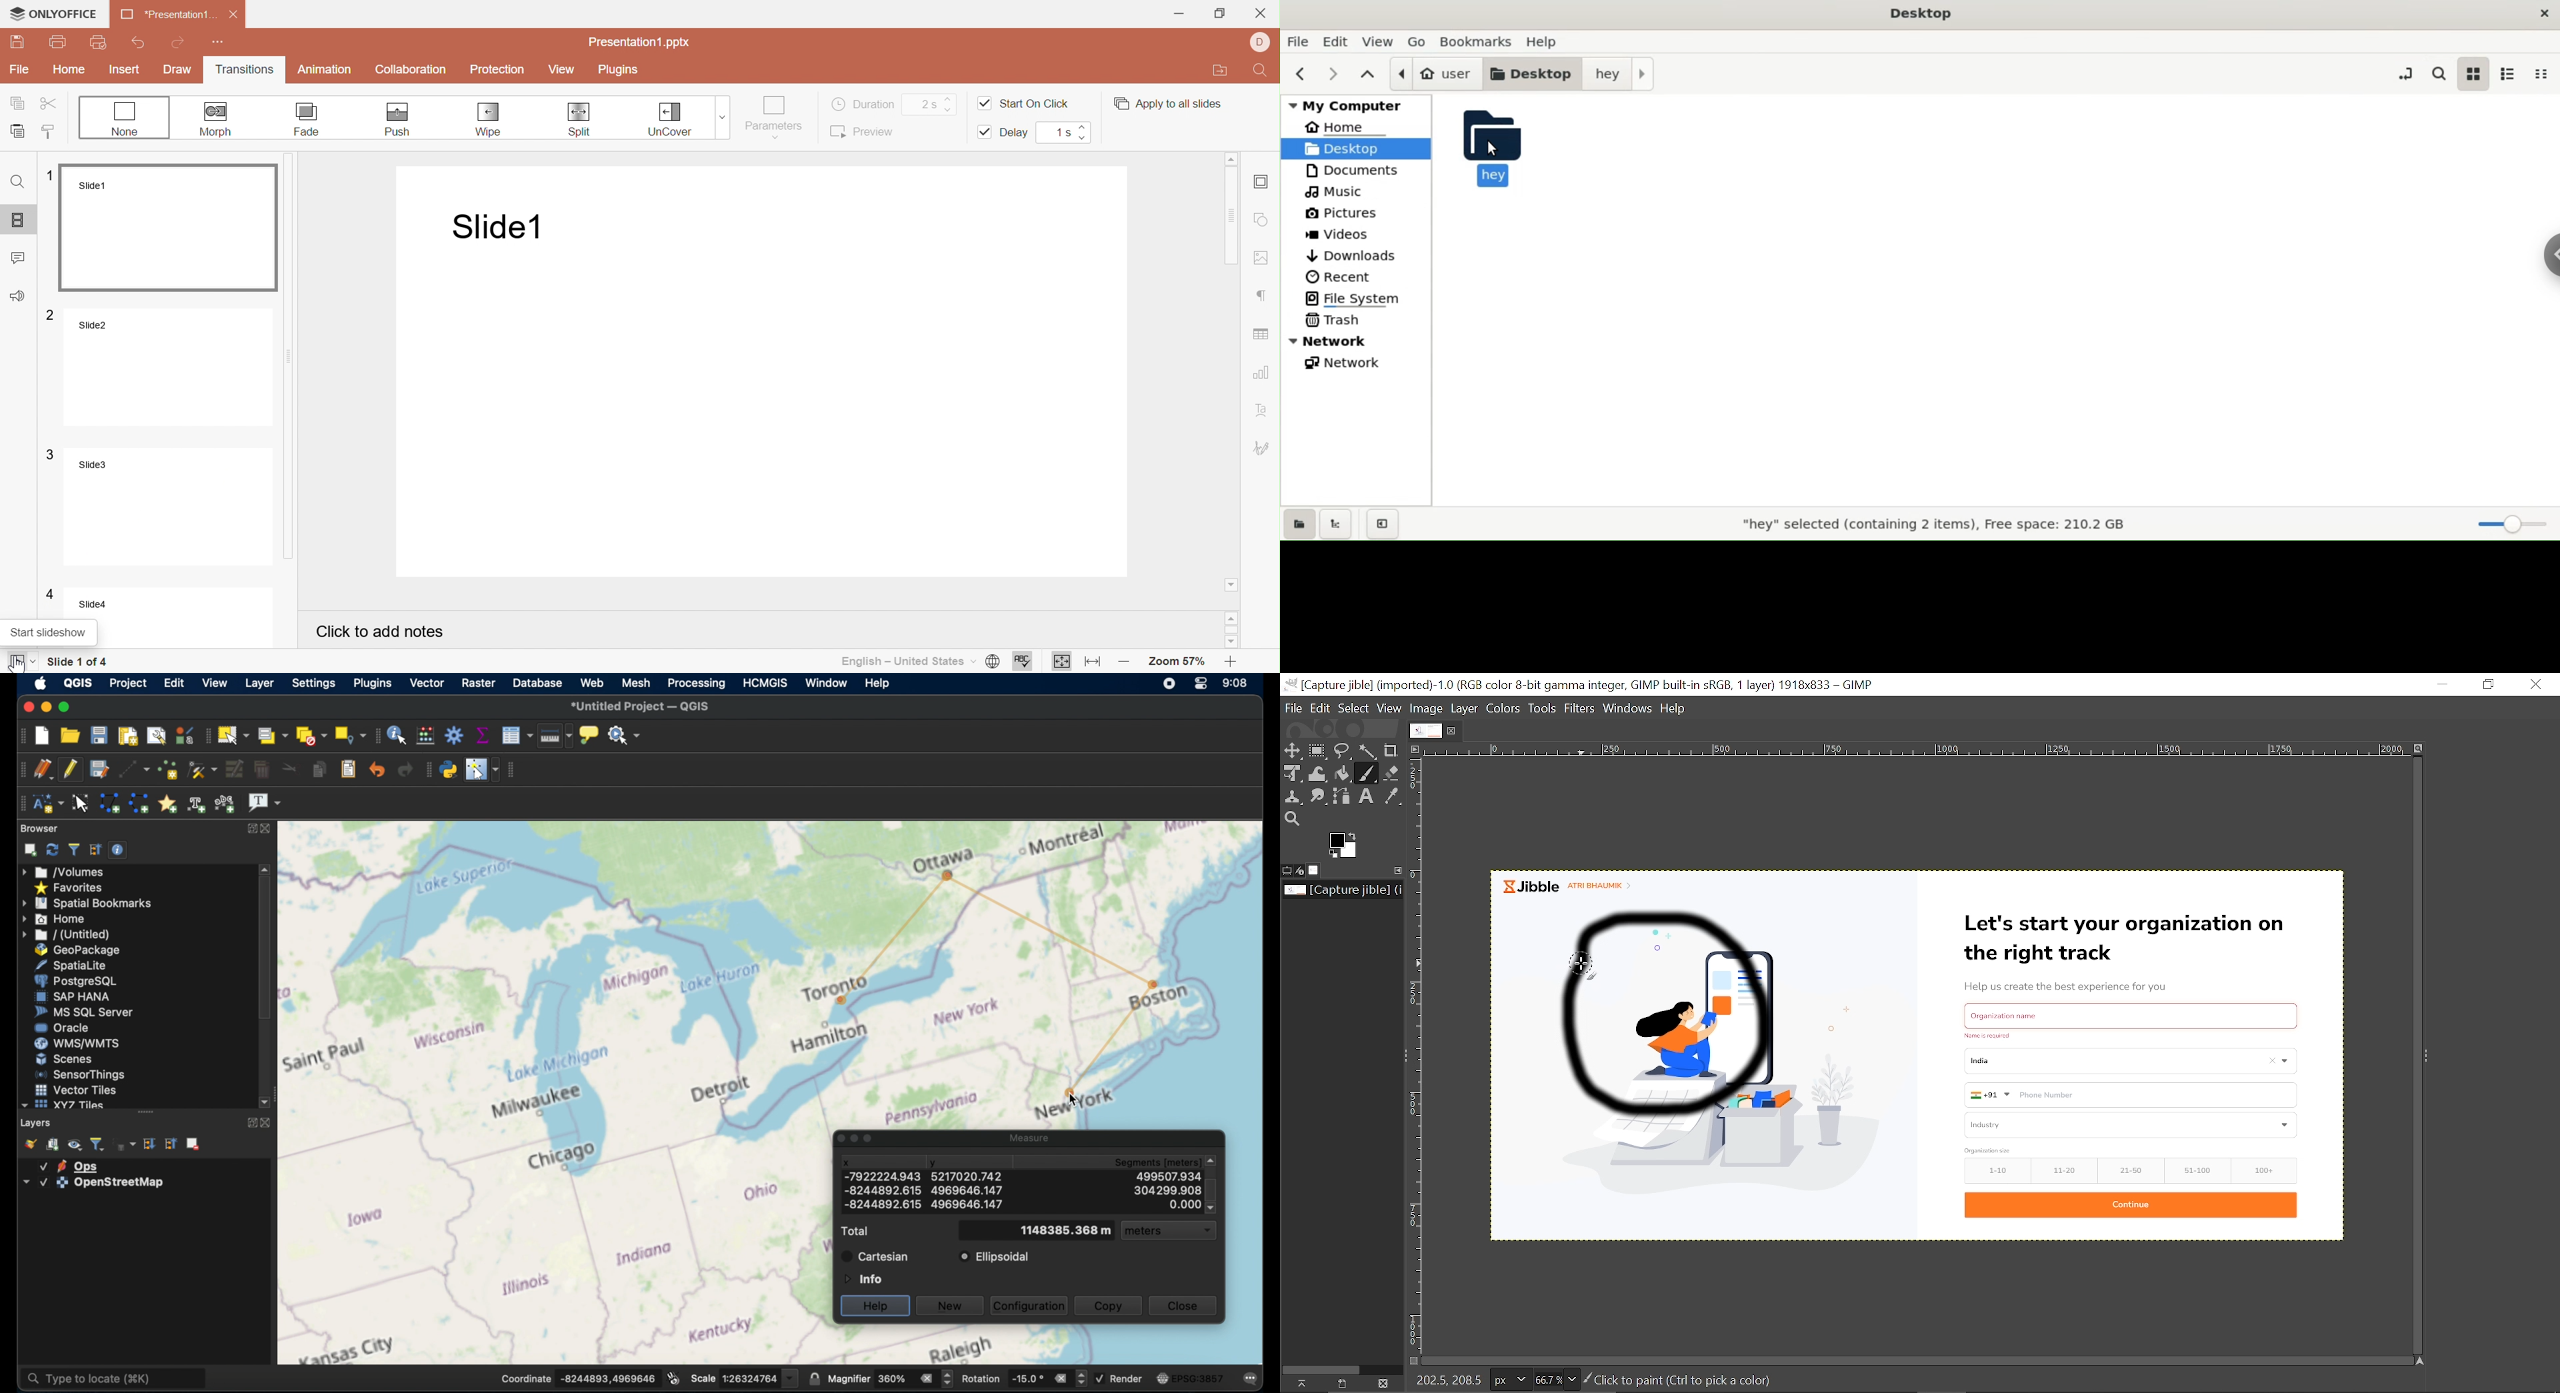 This screenshot has width=2576, height=1400. Describe the element at coordinates (19, 181) in the screenshot. I see `Find` at that location.